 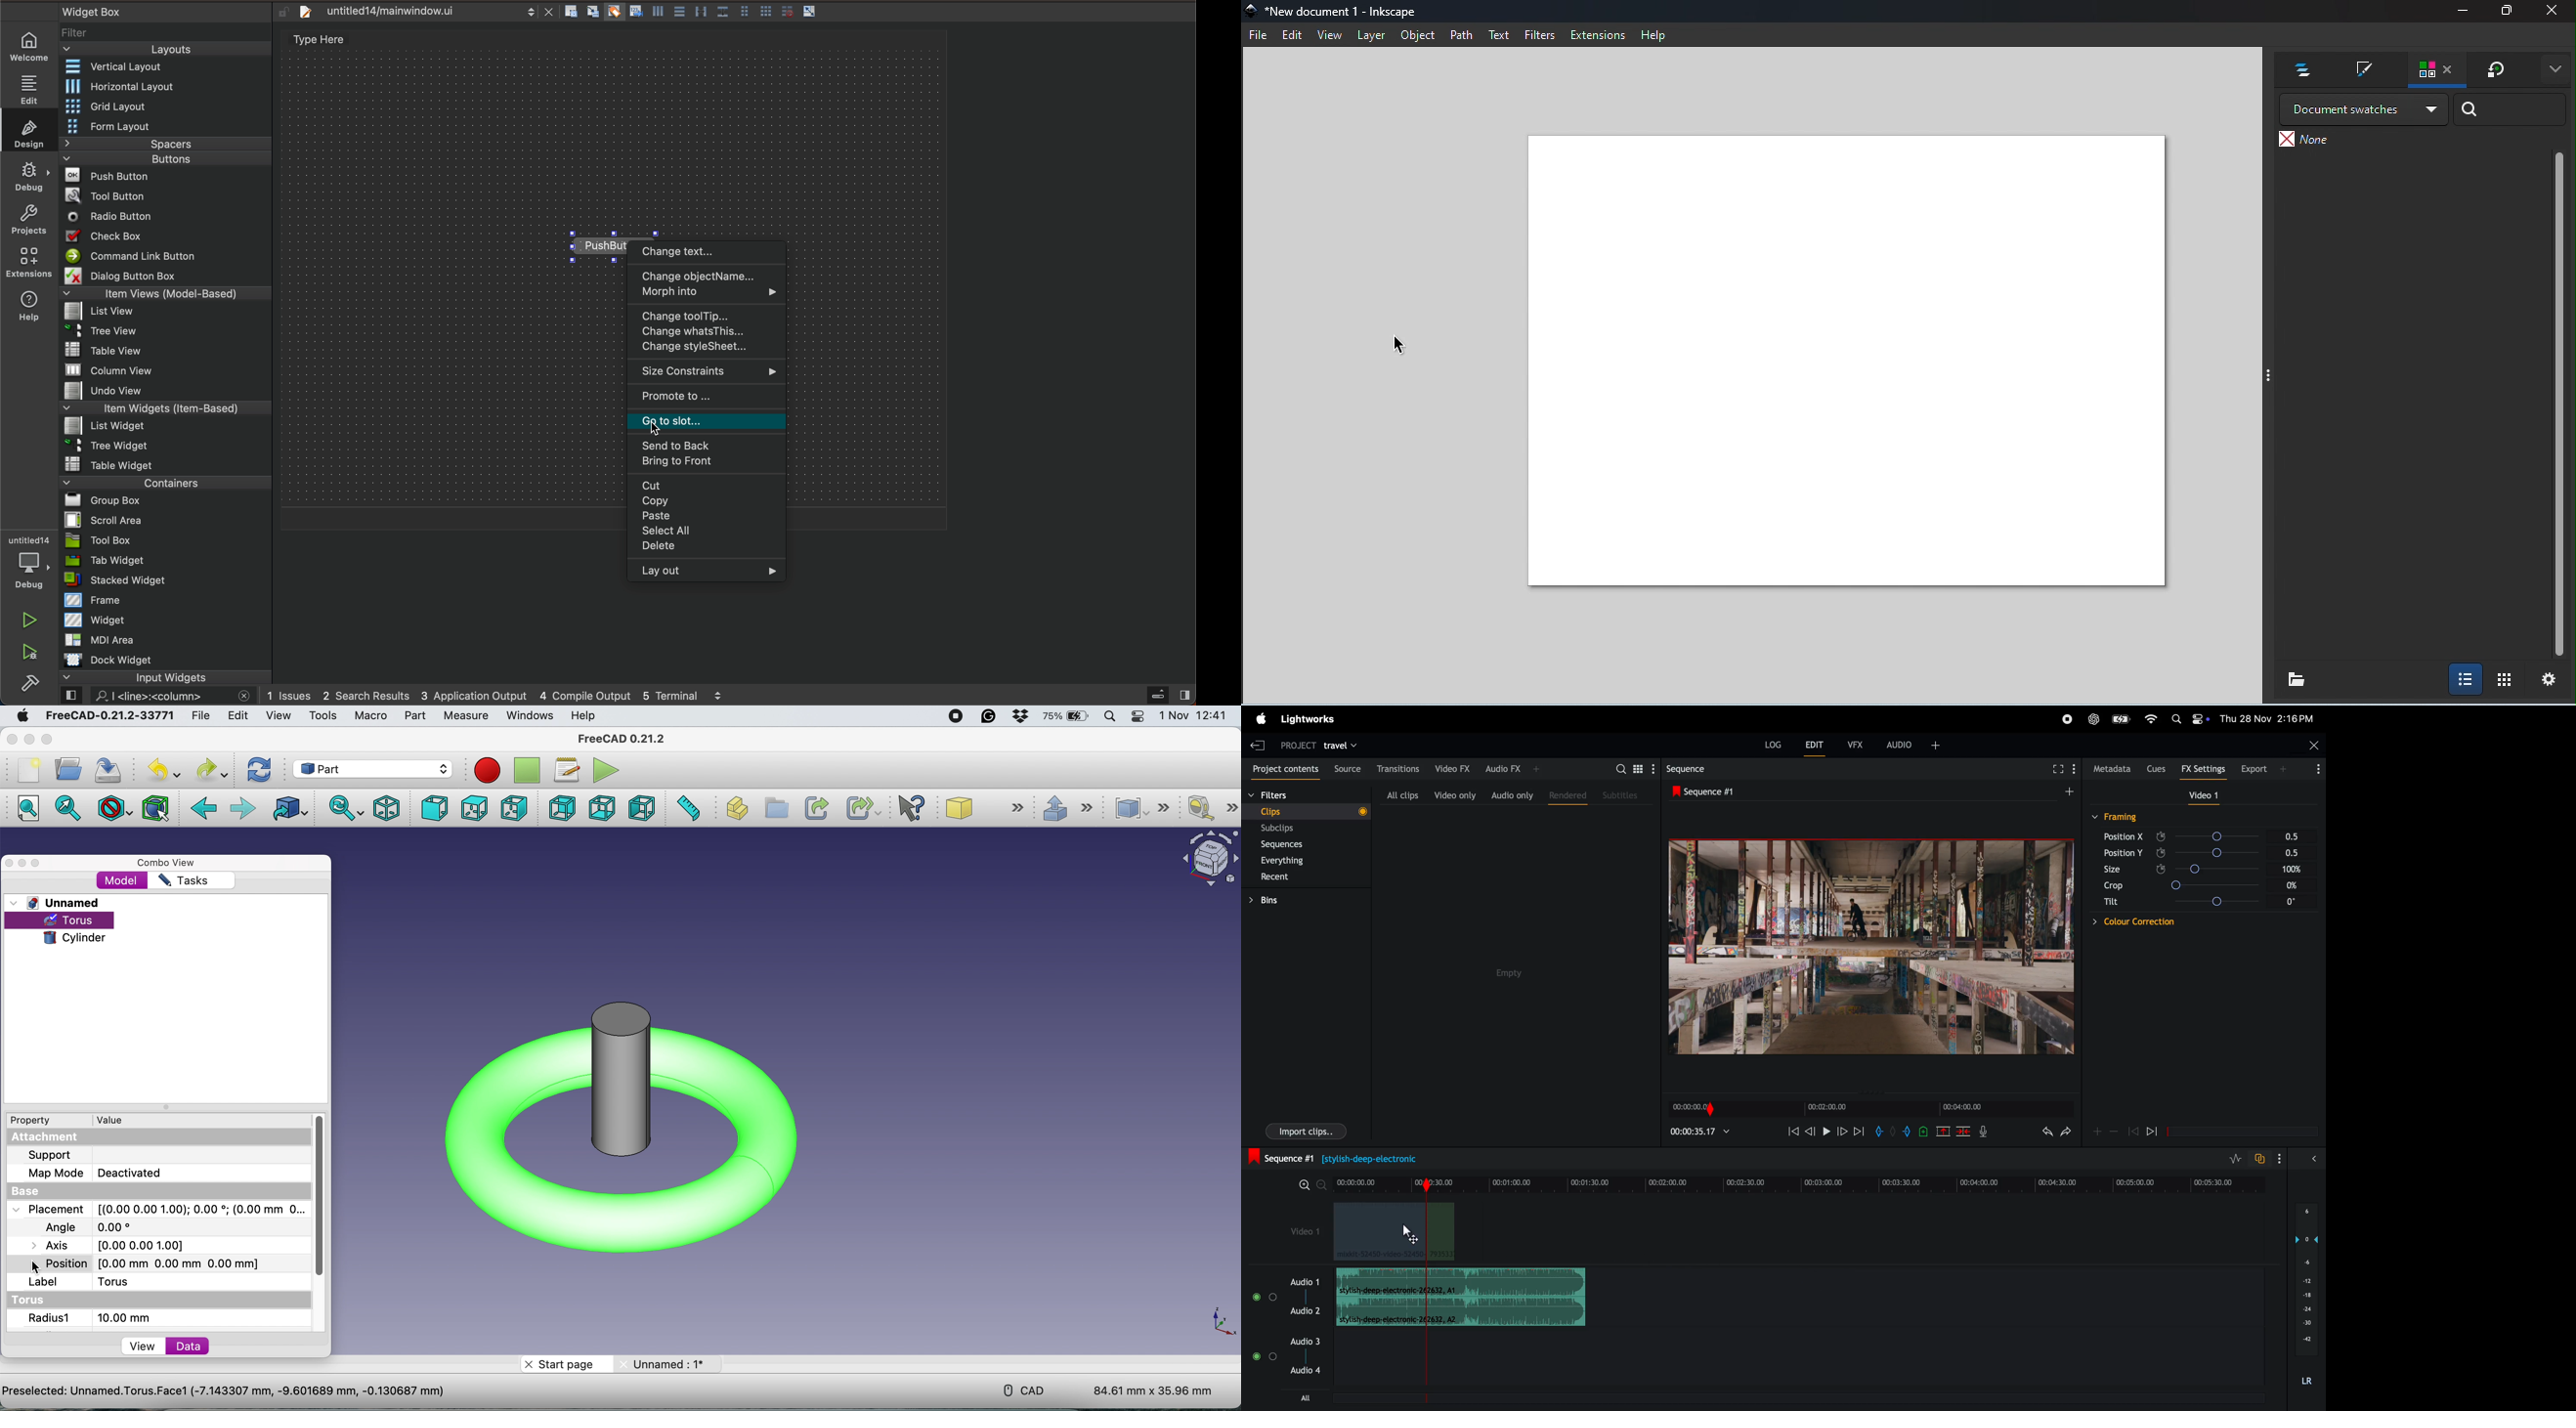 What do you see at coordinates (708, 486) in the screenshot?
I see `cut` at bounding box center [708, 486].